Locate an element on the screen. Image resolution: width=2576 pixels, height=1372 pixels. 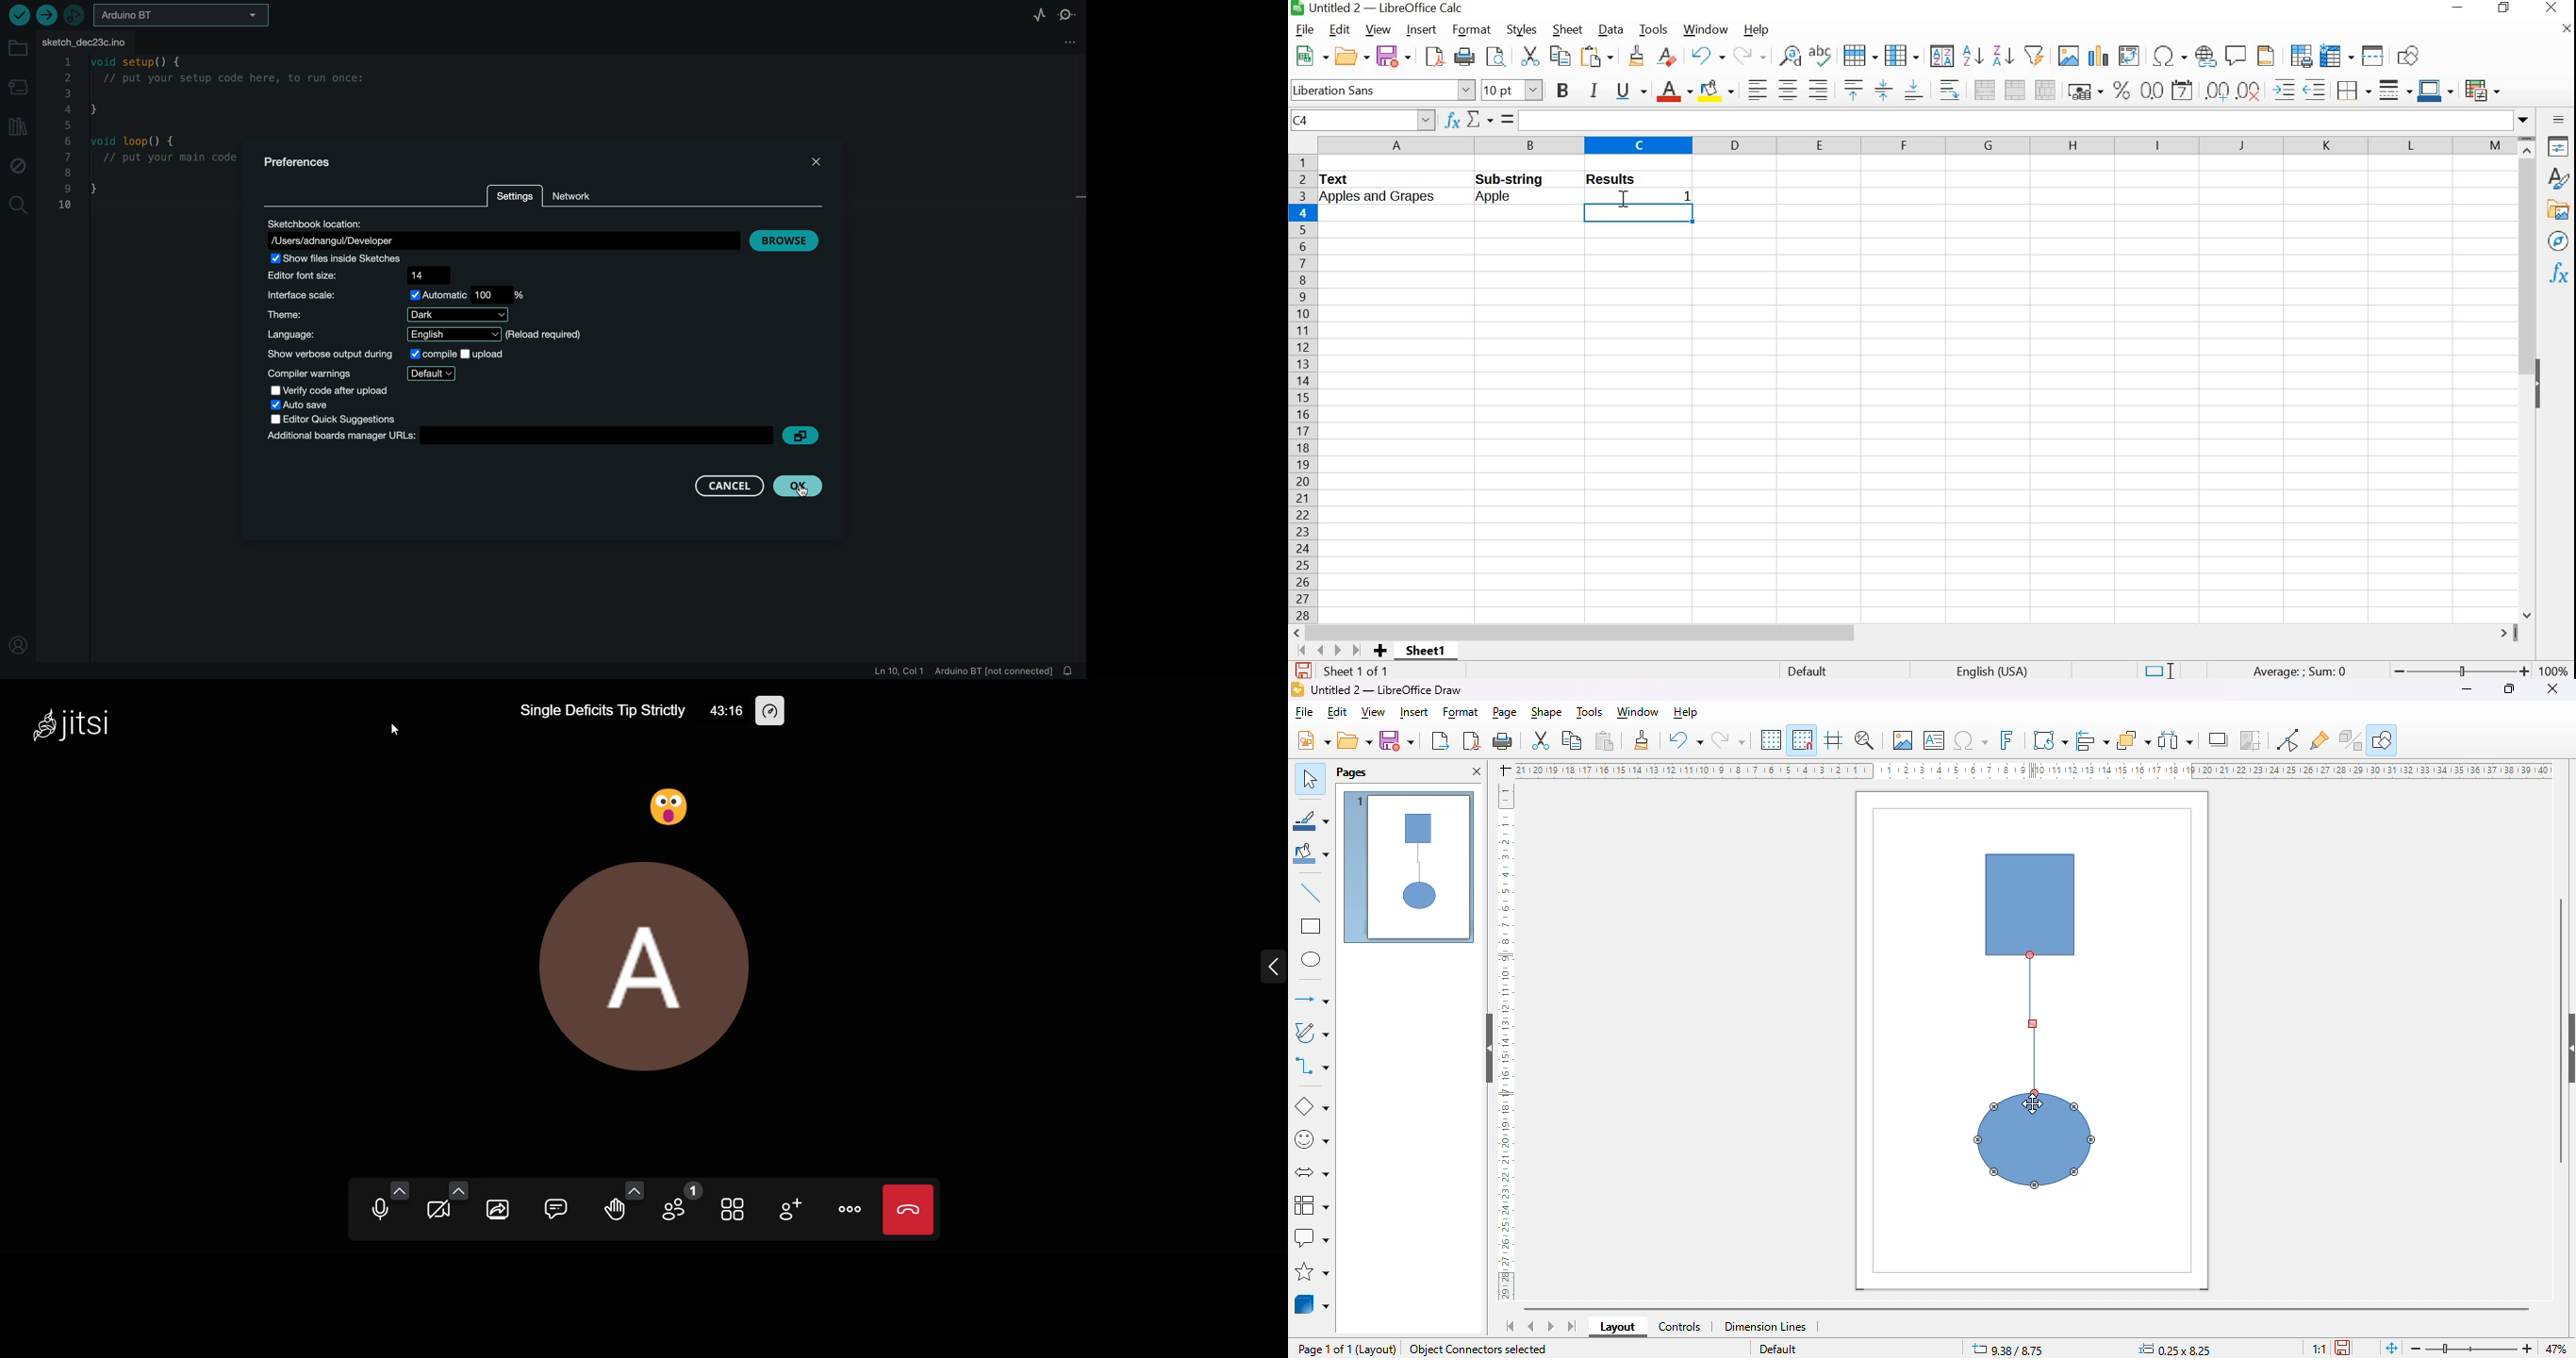
sheet 1 of 1 is located at coordinates (1357, 671).